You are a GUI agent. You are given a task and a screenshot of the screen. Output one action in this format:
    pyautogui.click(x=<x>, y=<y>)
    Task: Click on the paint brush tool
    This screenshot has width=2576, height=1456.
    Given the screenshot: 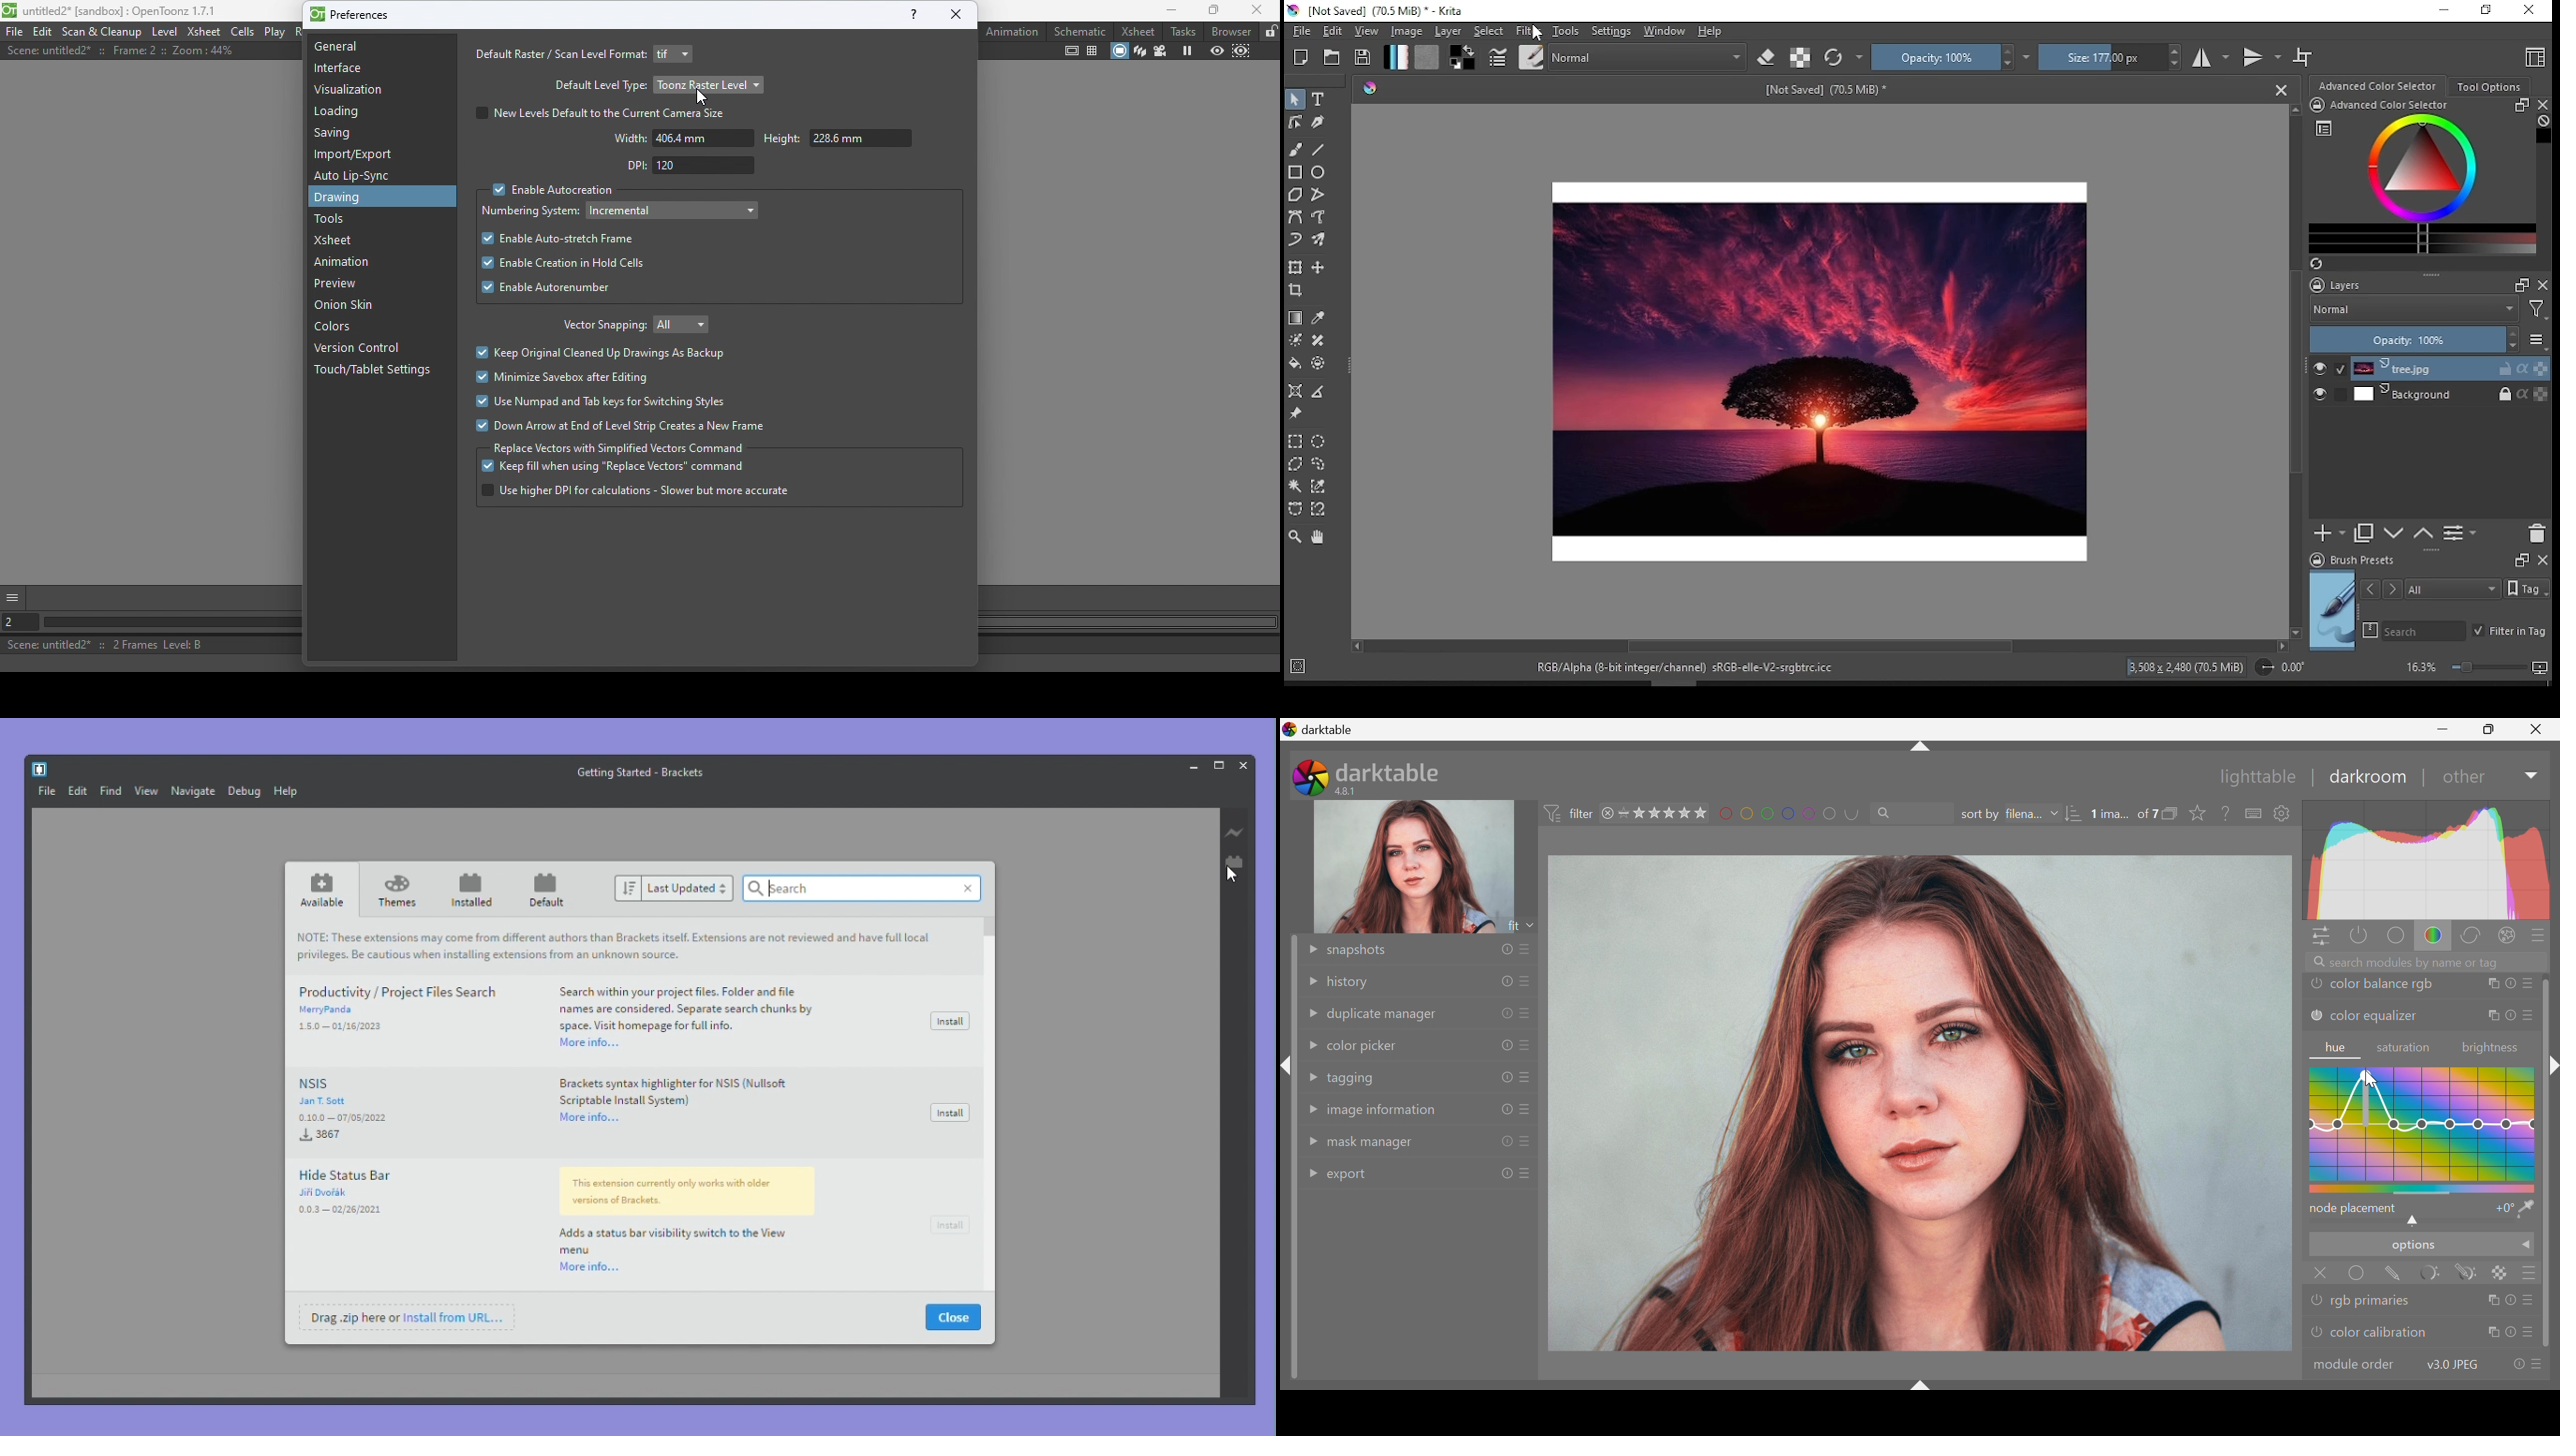 What is the action you would take?
    pyautogui.click(x=1296, y=149)
    